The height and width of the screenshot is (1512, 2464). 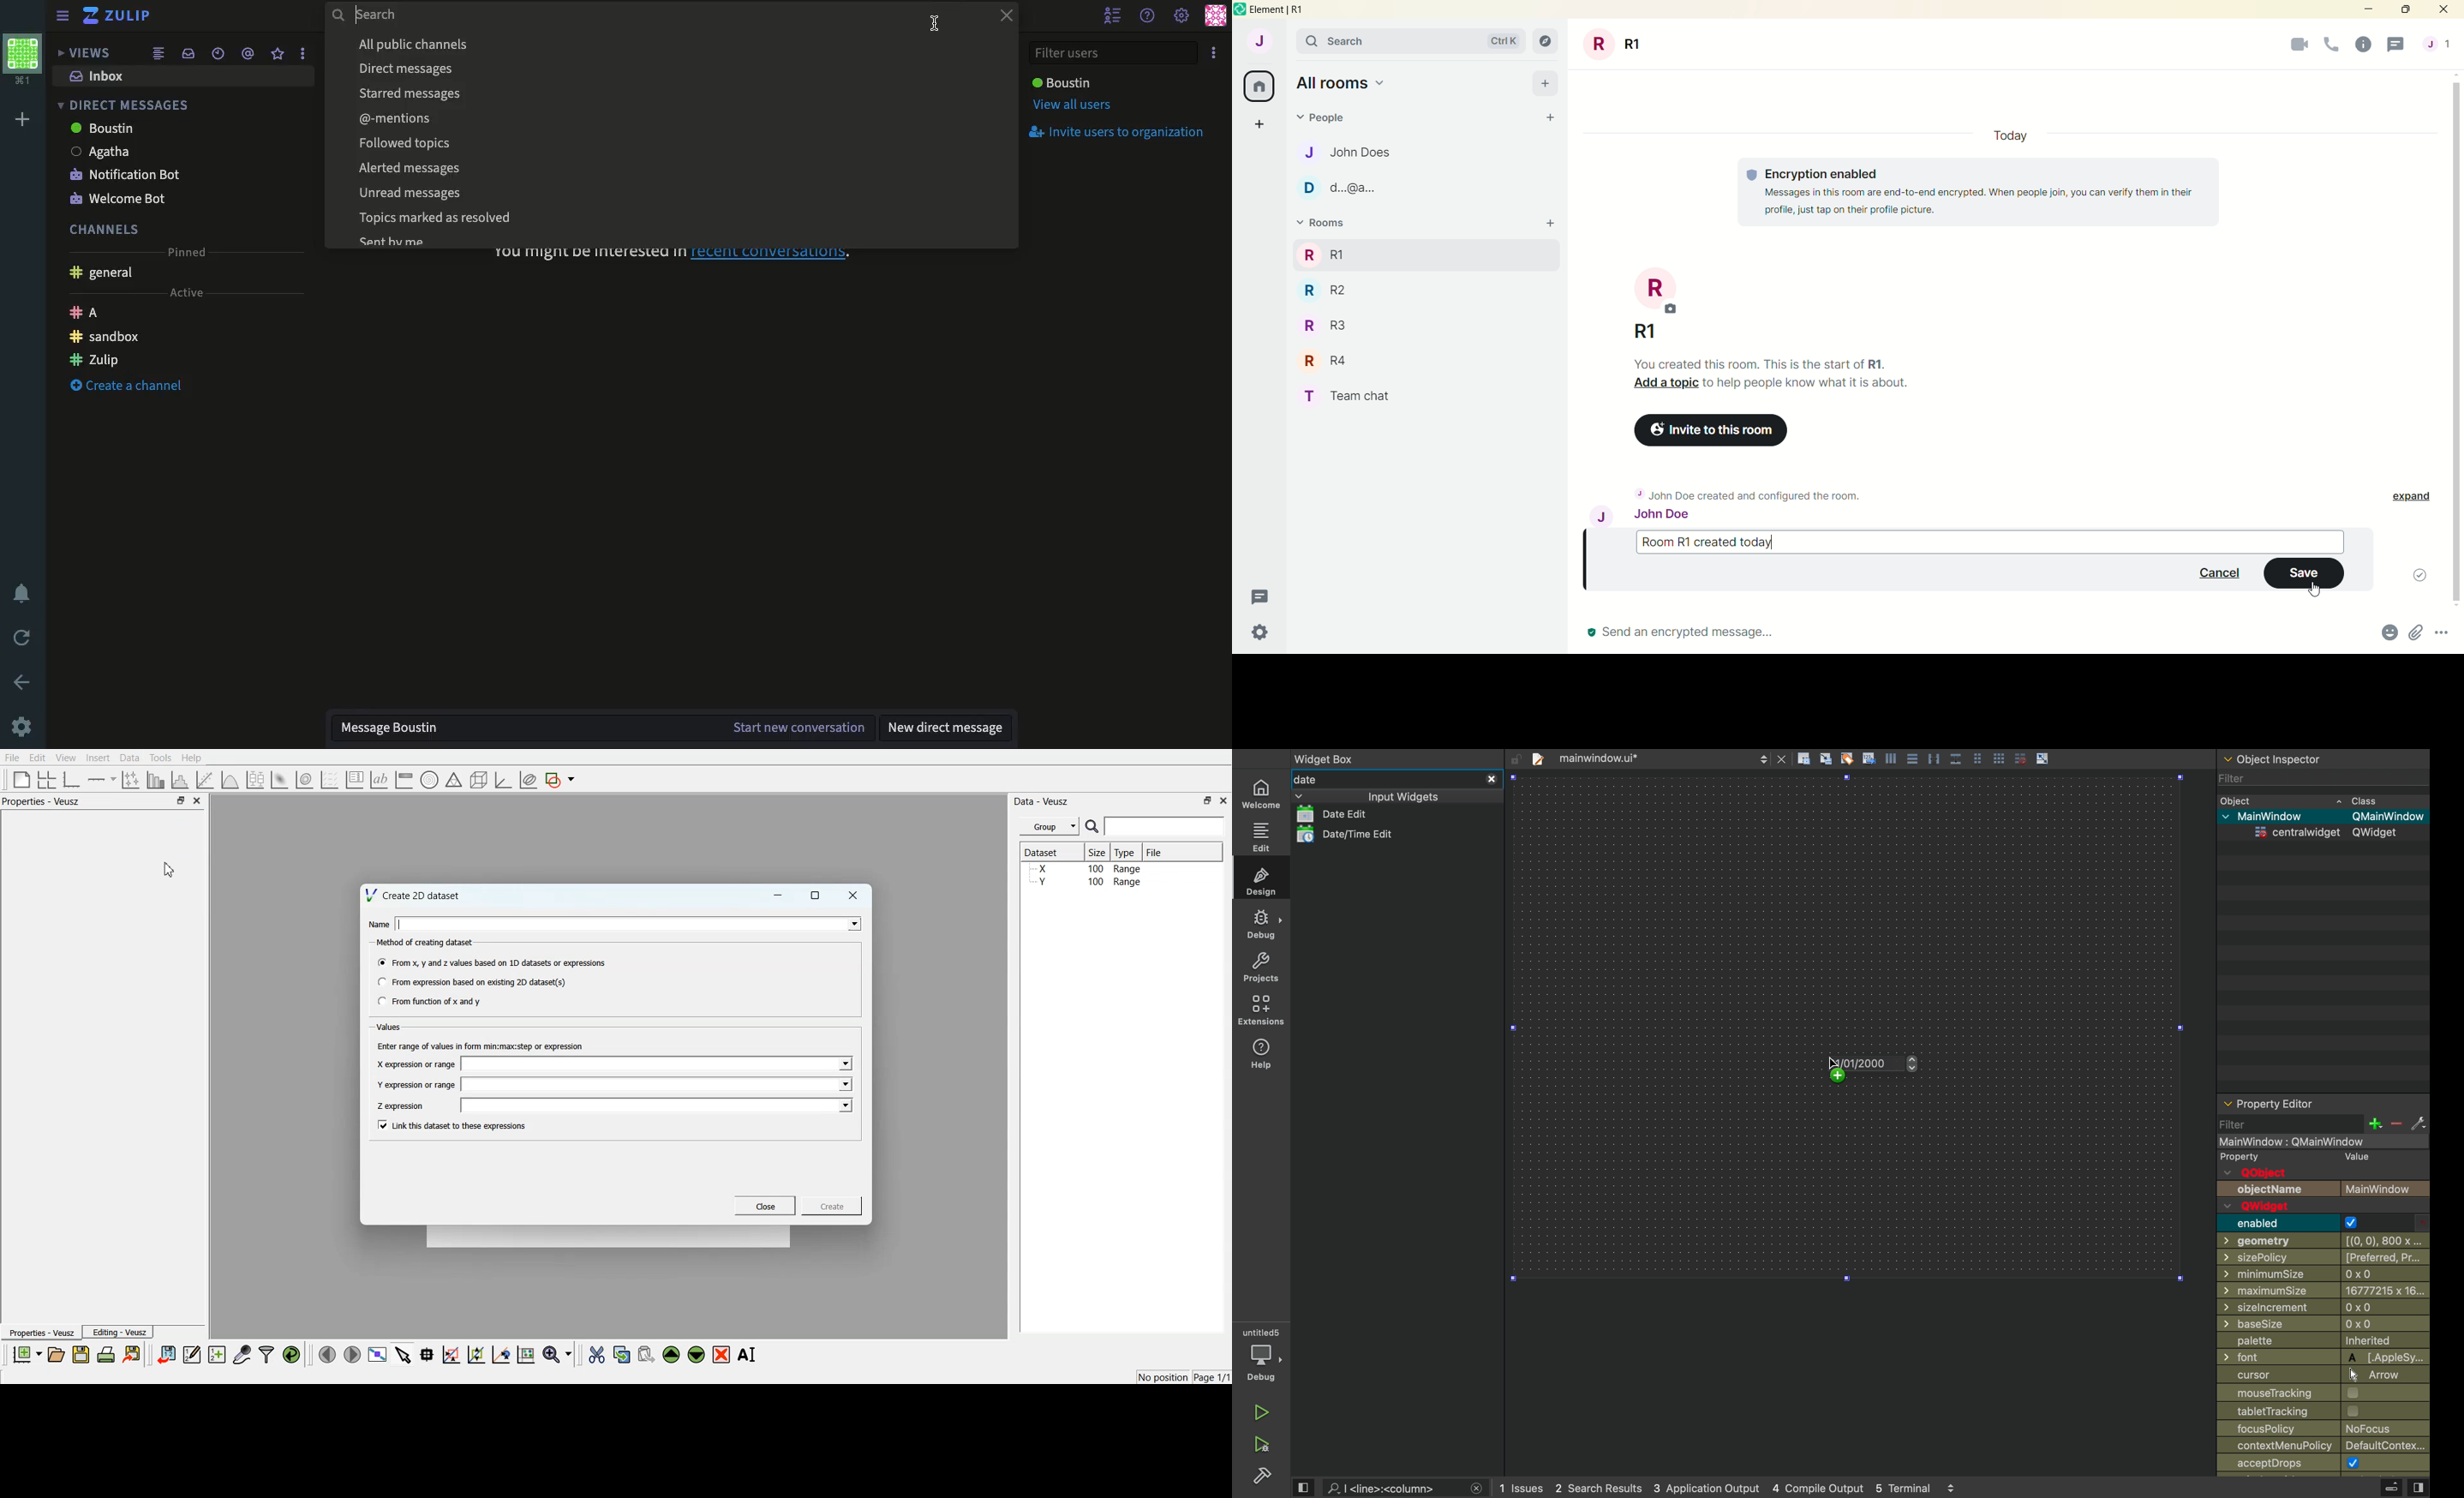 I want to click on minimussize, so click(x=2319, y=1275).